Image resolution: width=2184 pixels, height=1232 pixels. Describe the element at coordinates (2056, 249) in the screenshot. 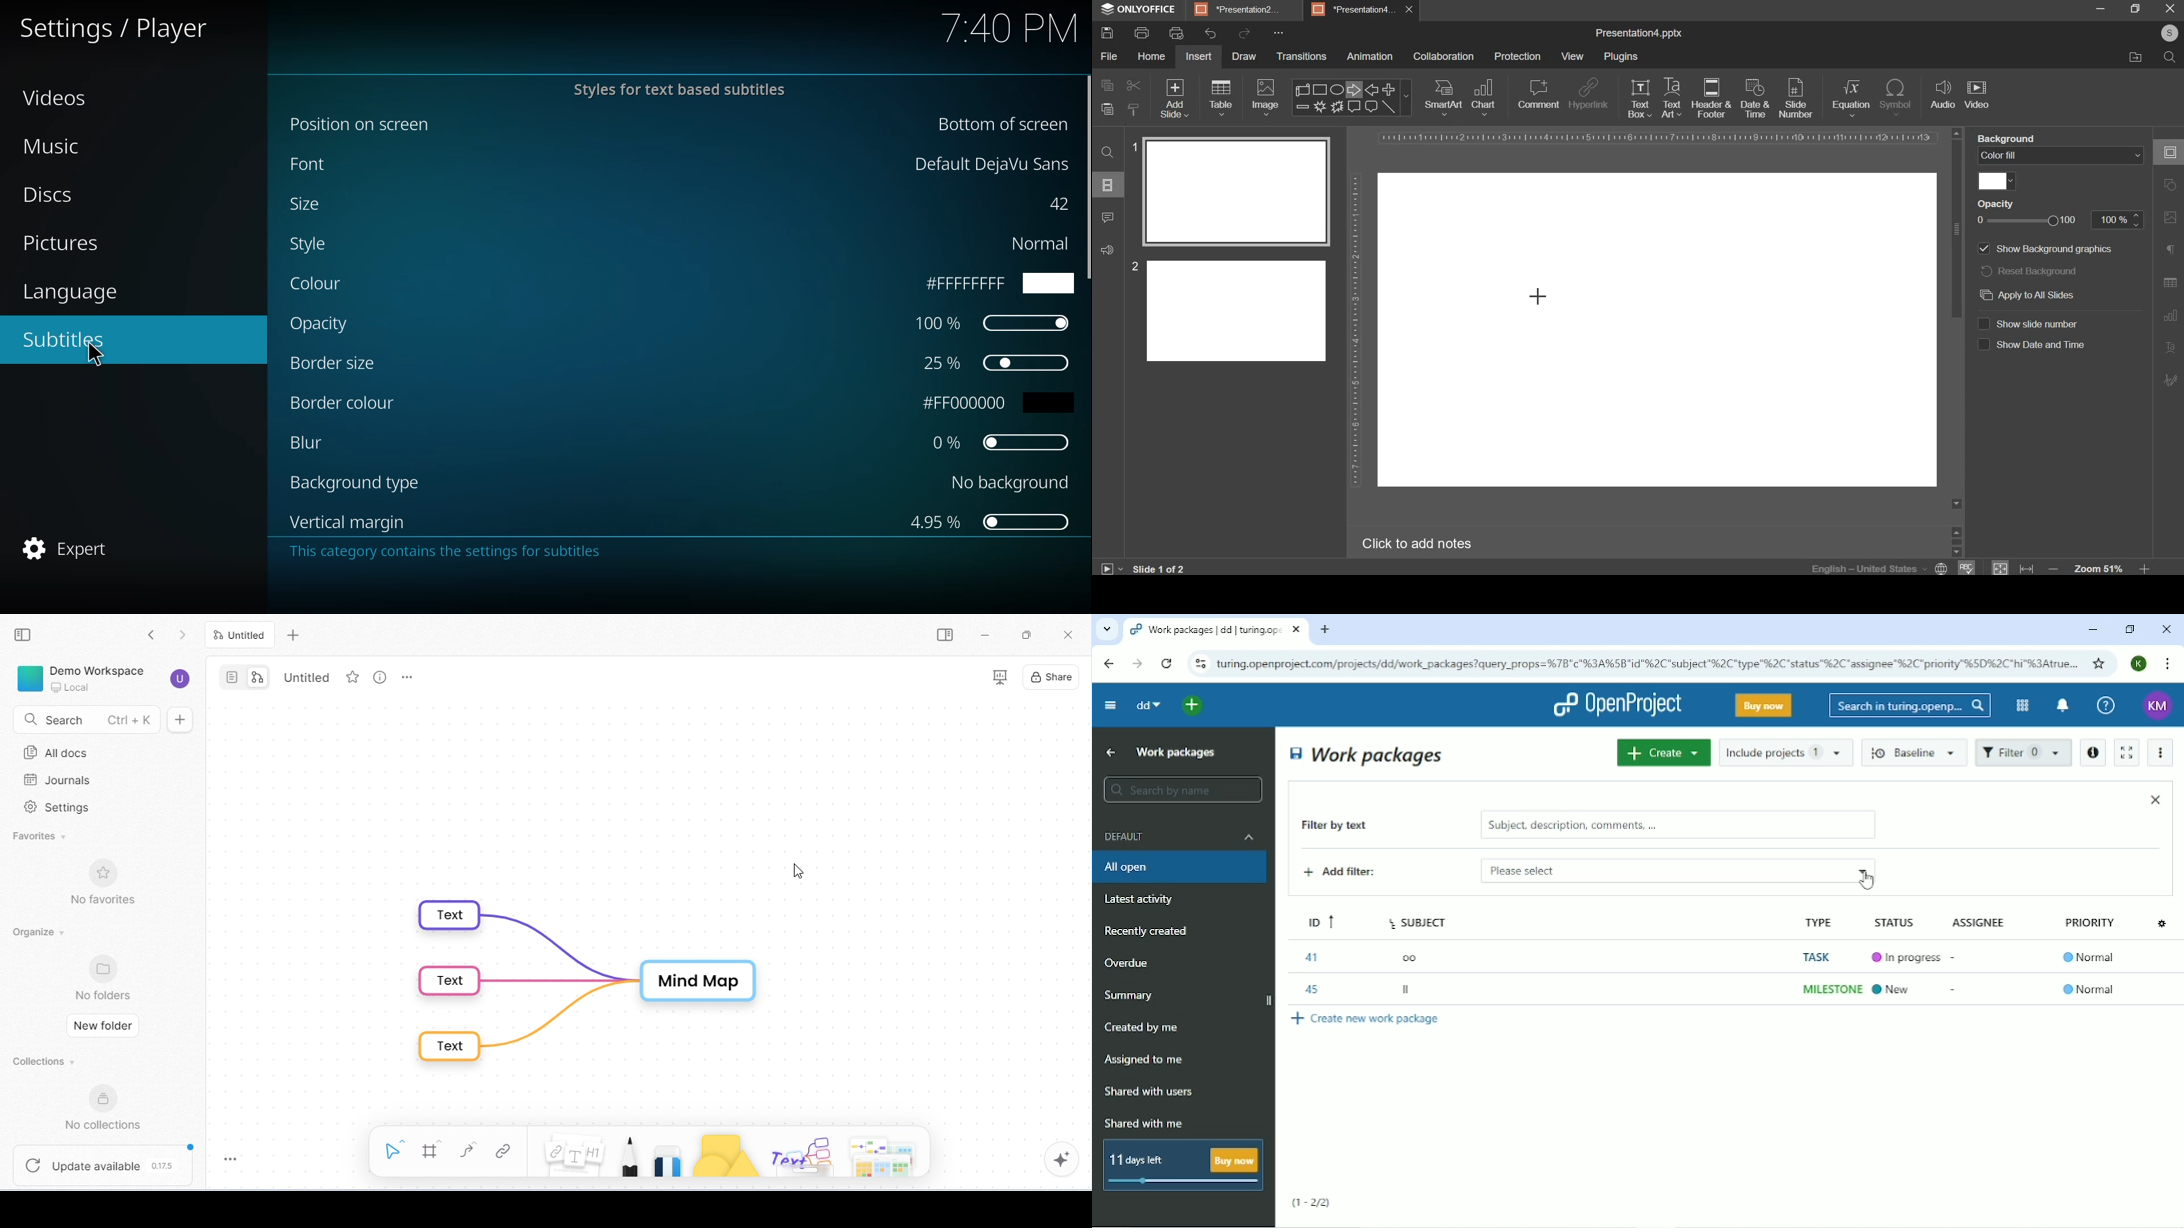

I see `` at that location.